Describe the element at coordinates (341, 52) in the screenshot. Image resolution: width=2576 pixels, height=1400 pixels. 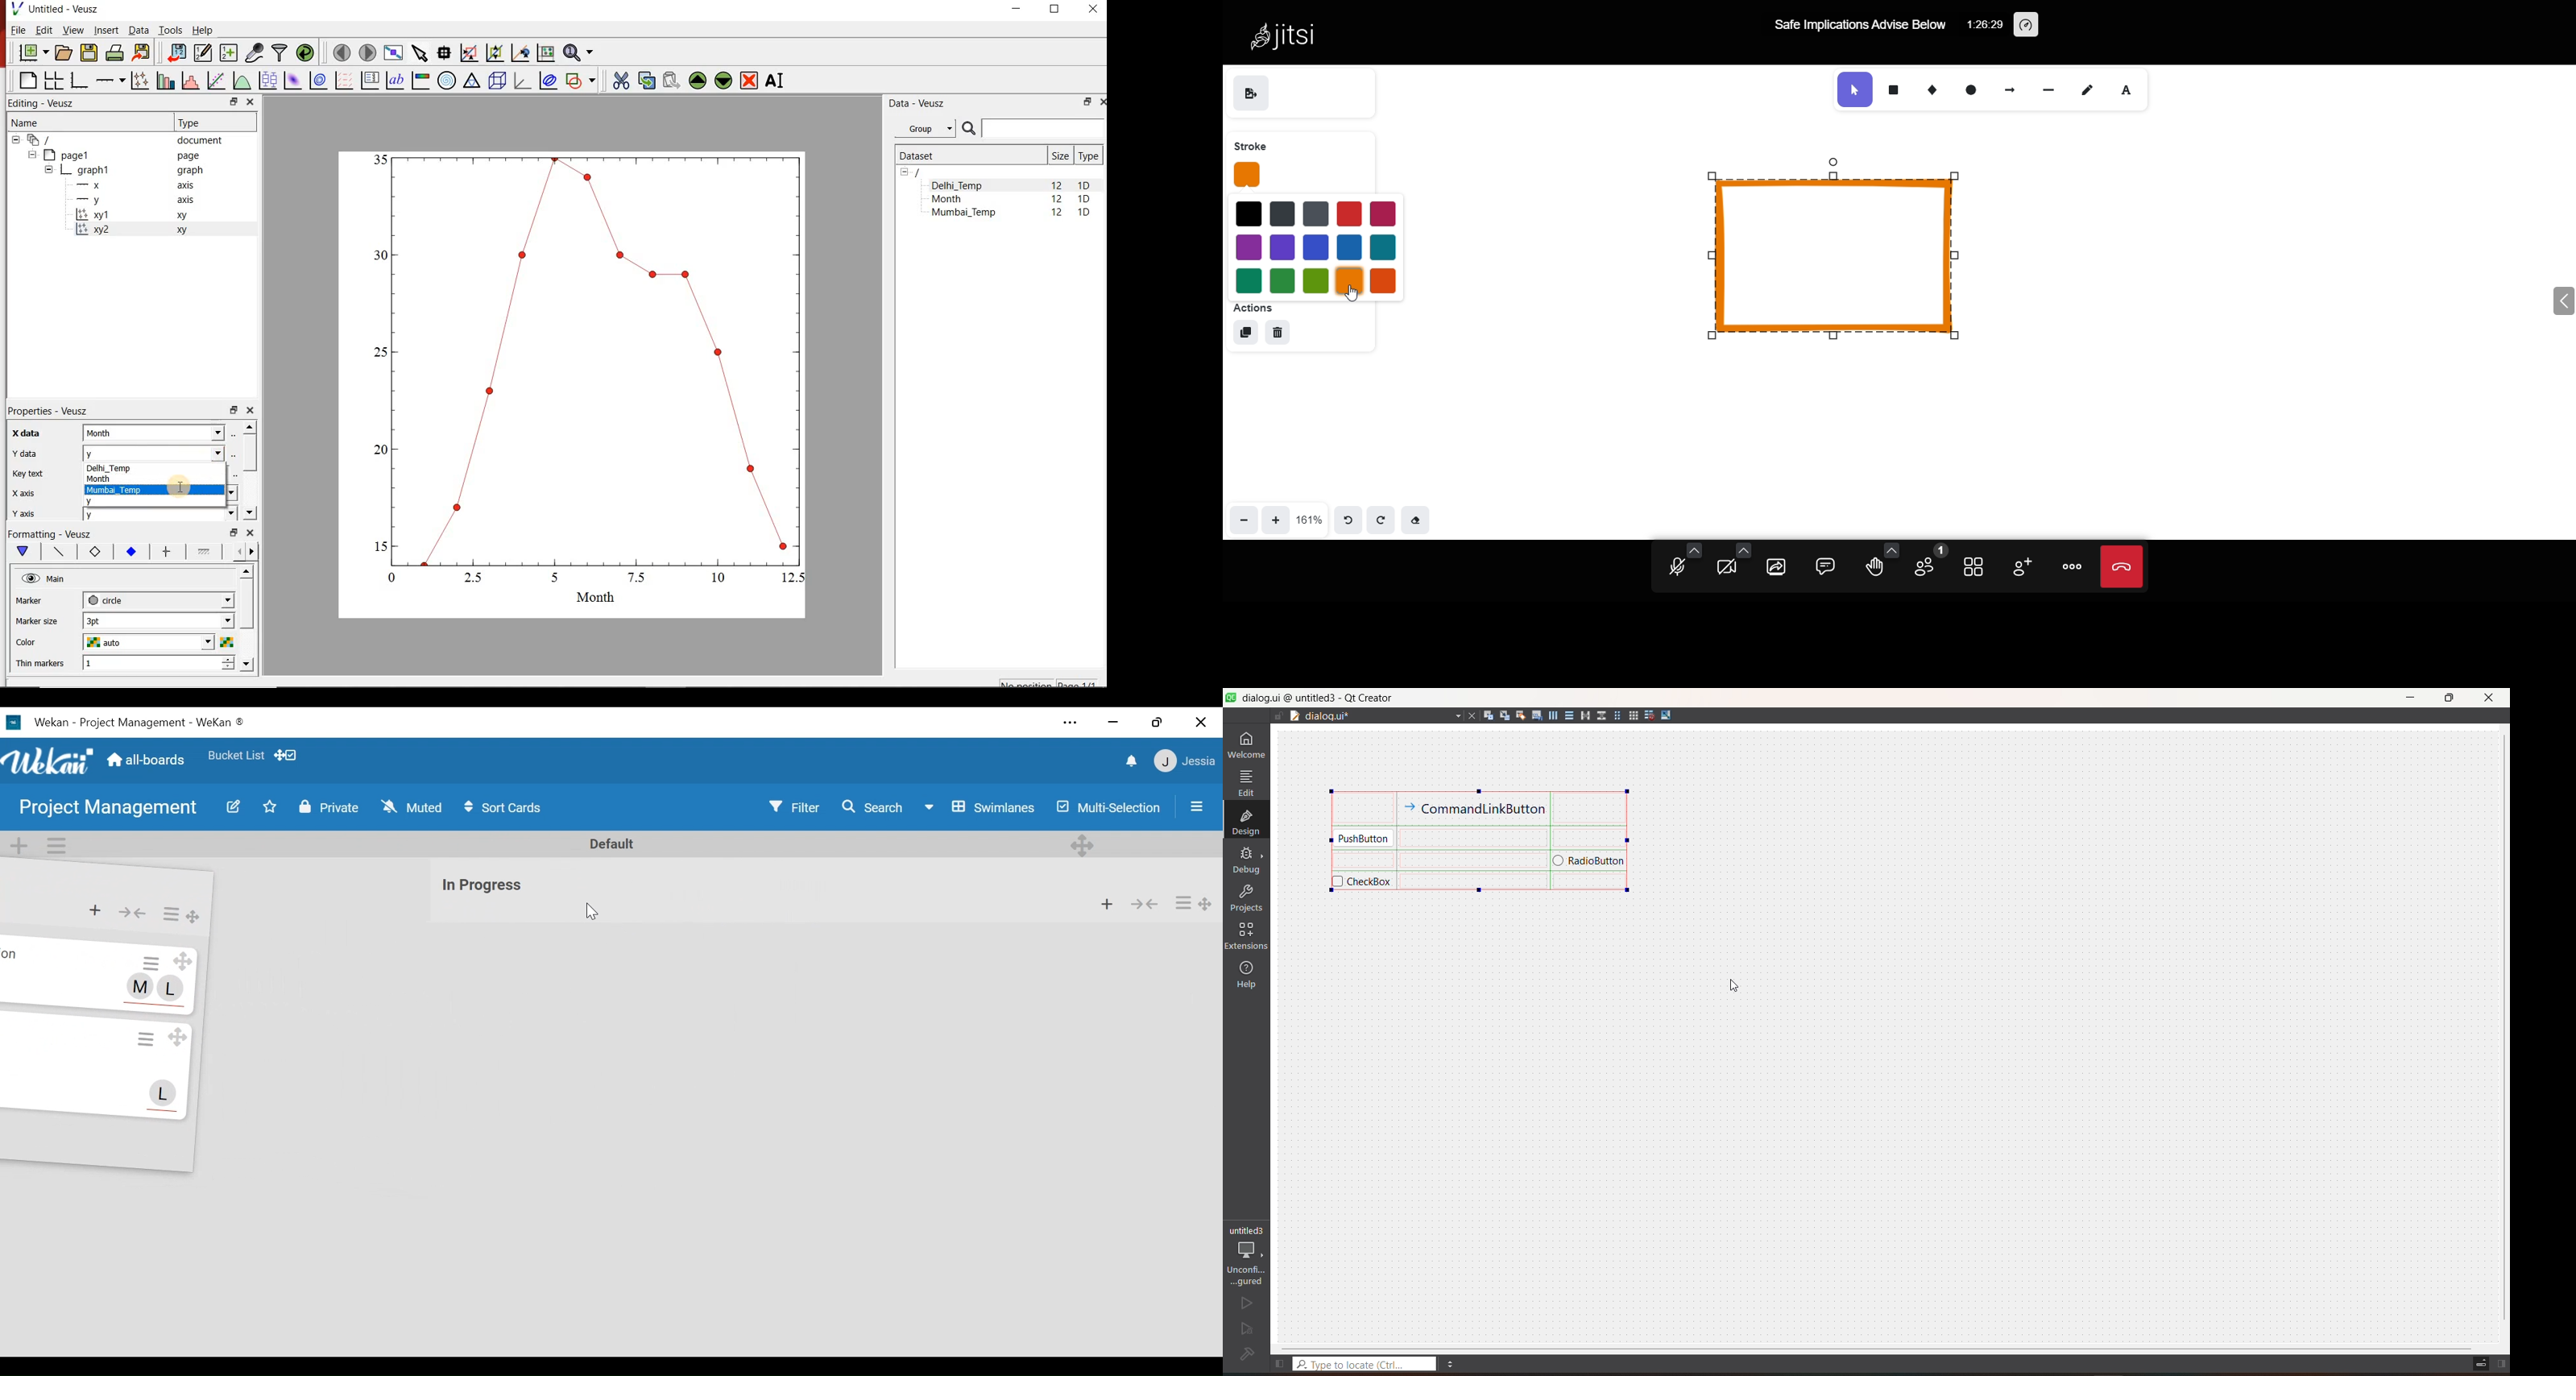
I see `move to the previous page` at that location.